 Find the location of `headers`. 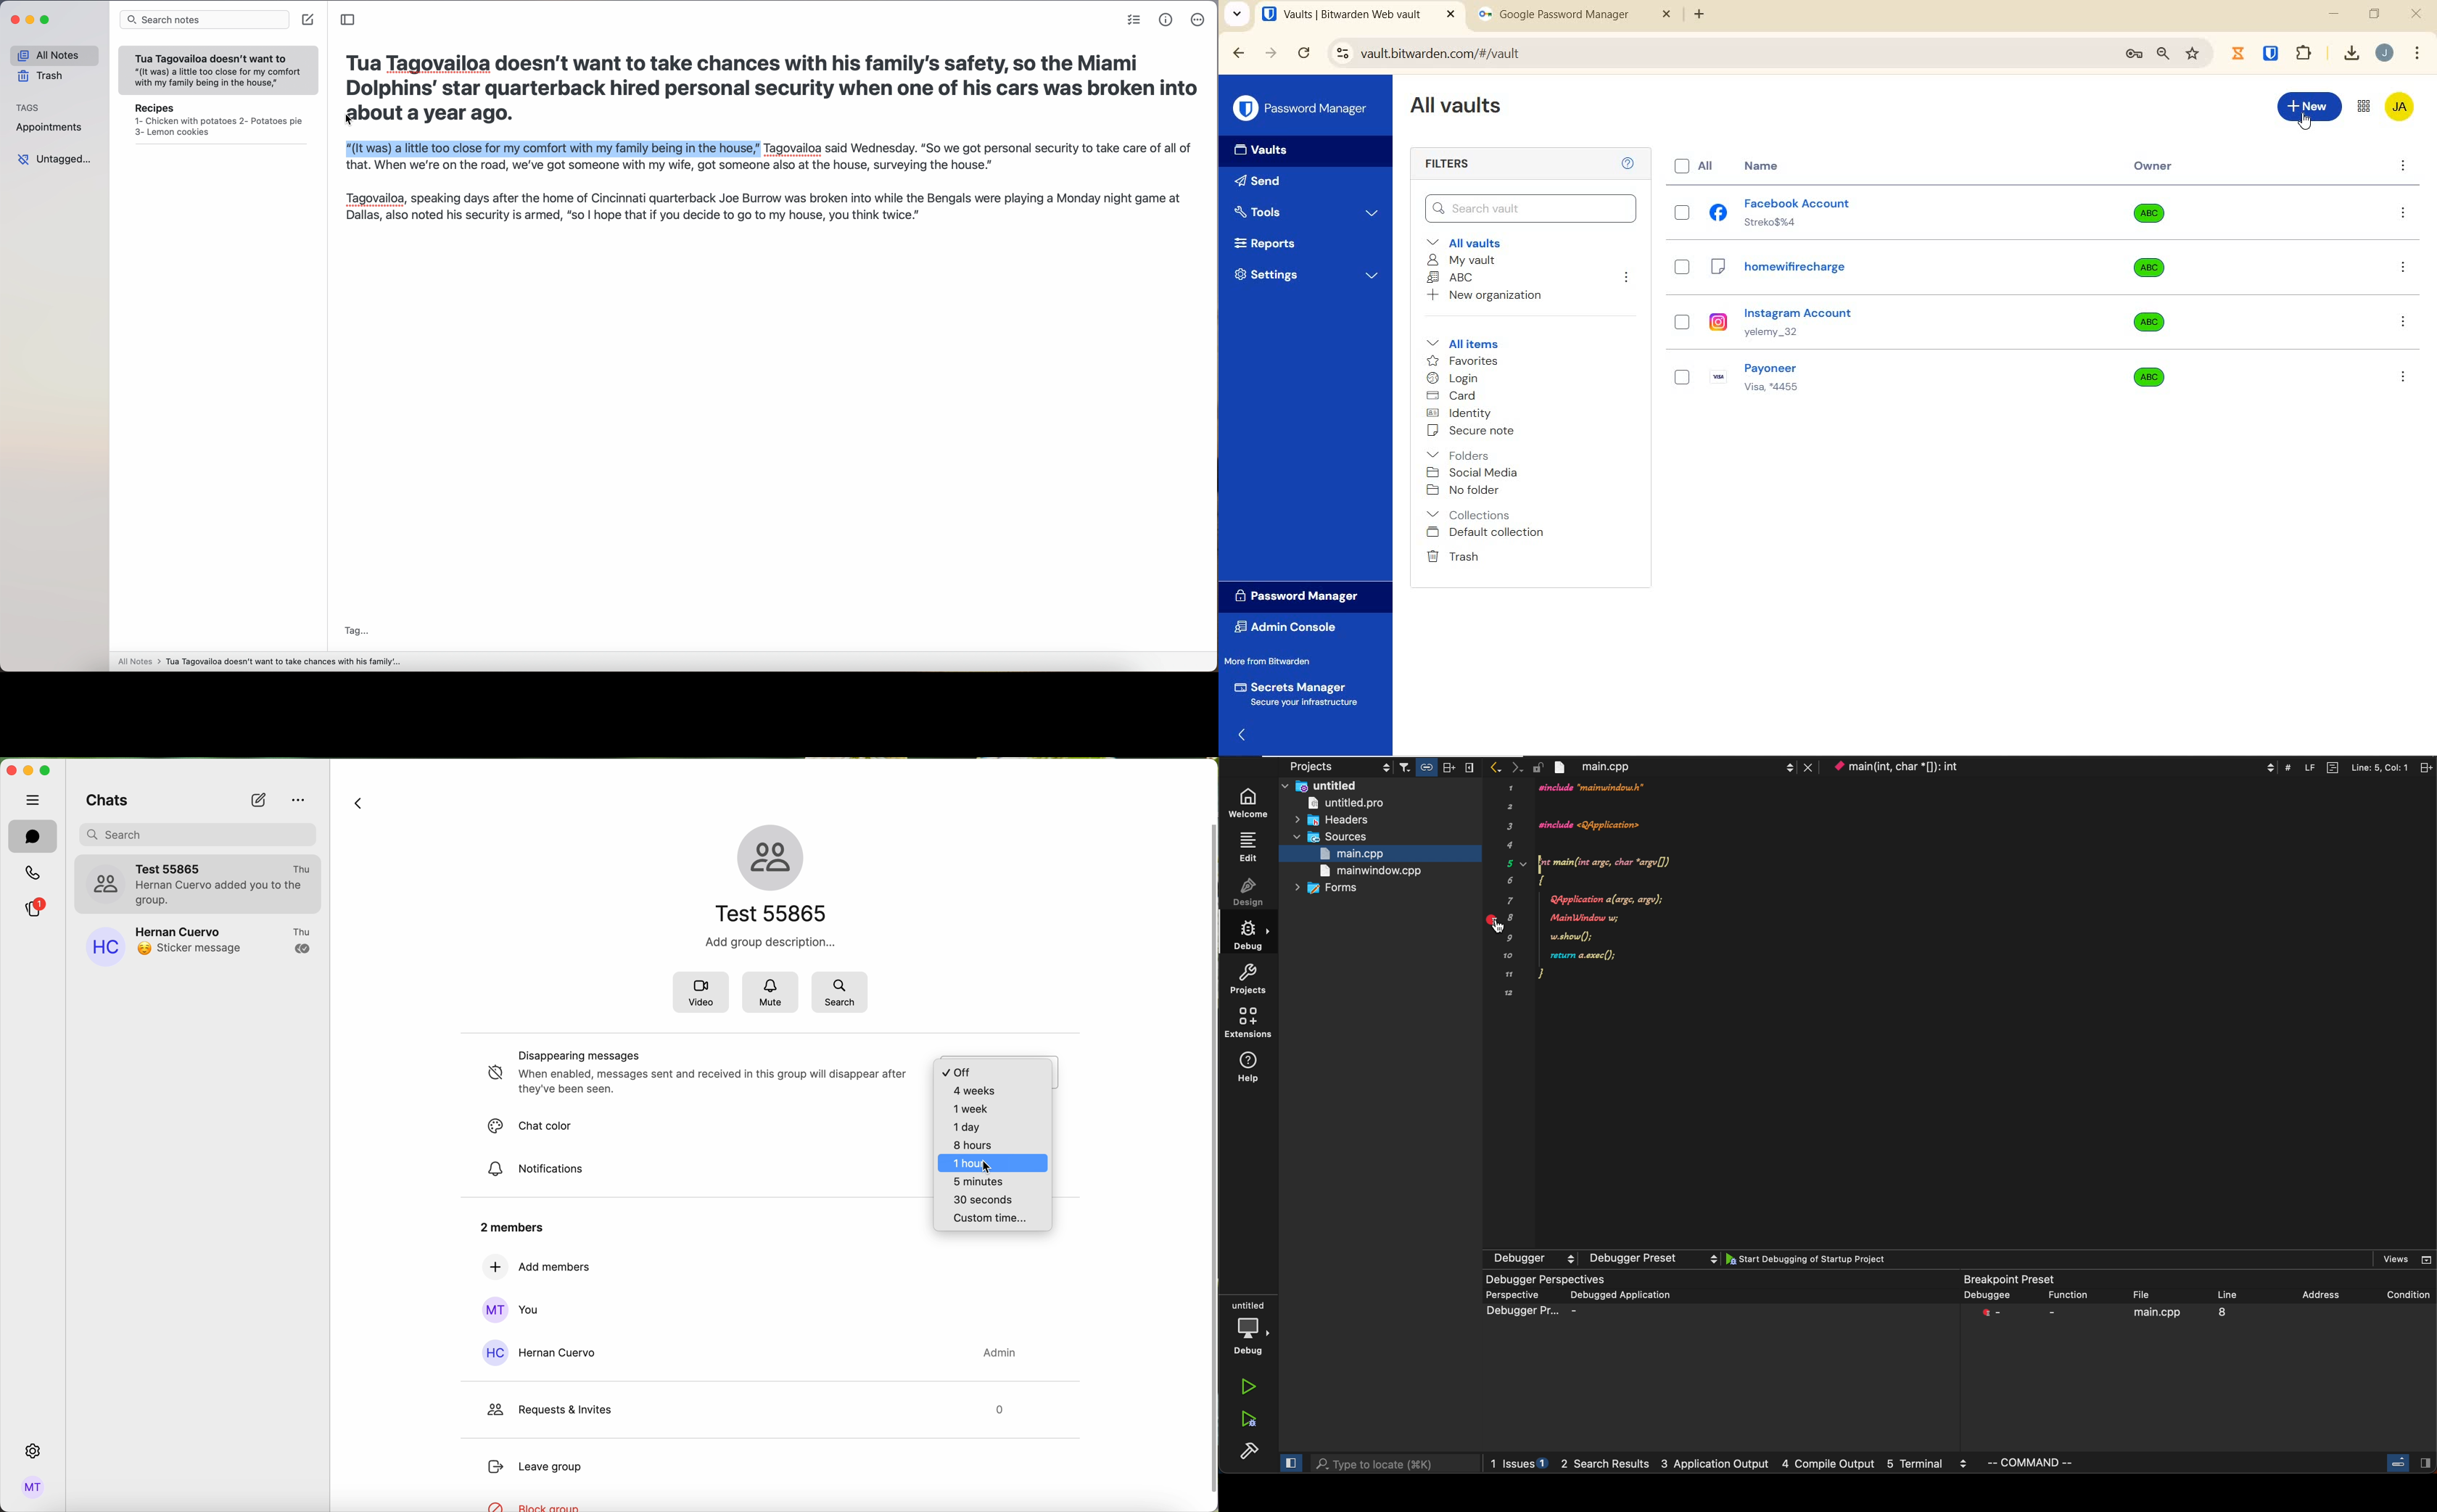

headers is located at coordinates (1343, 820).